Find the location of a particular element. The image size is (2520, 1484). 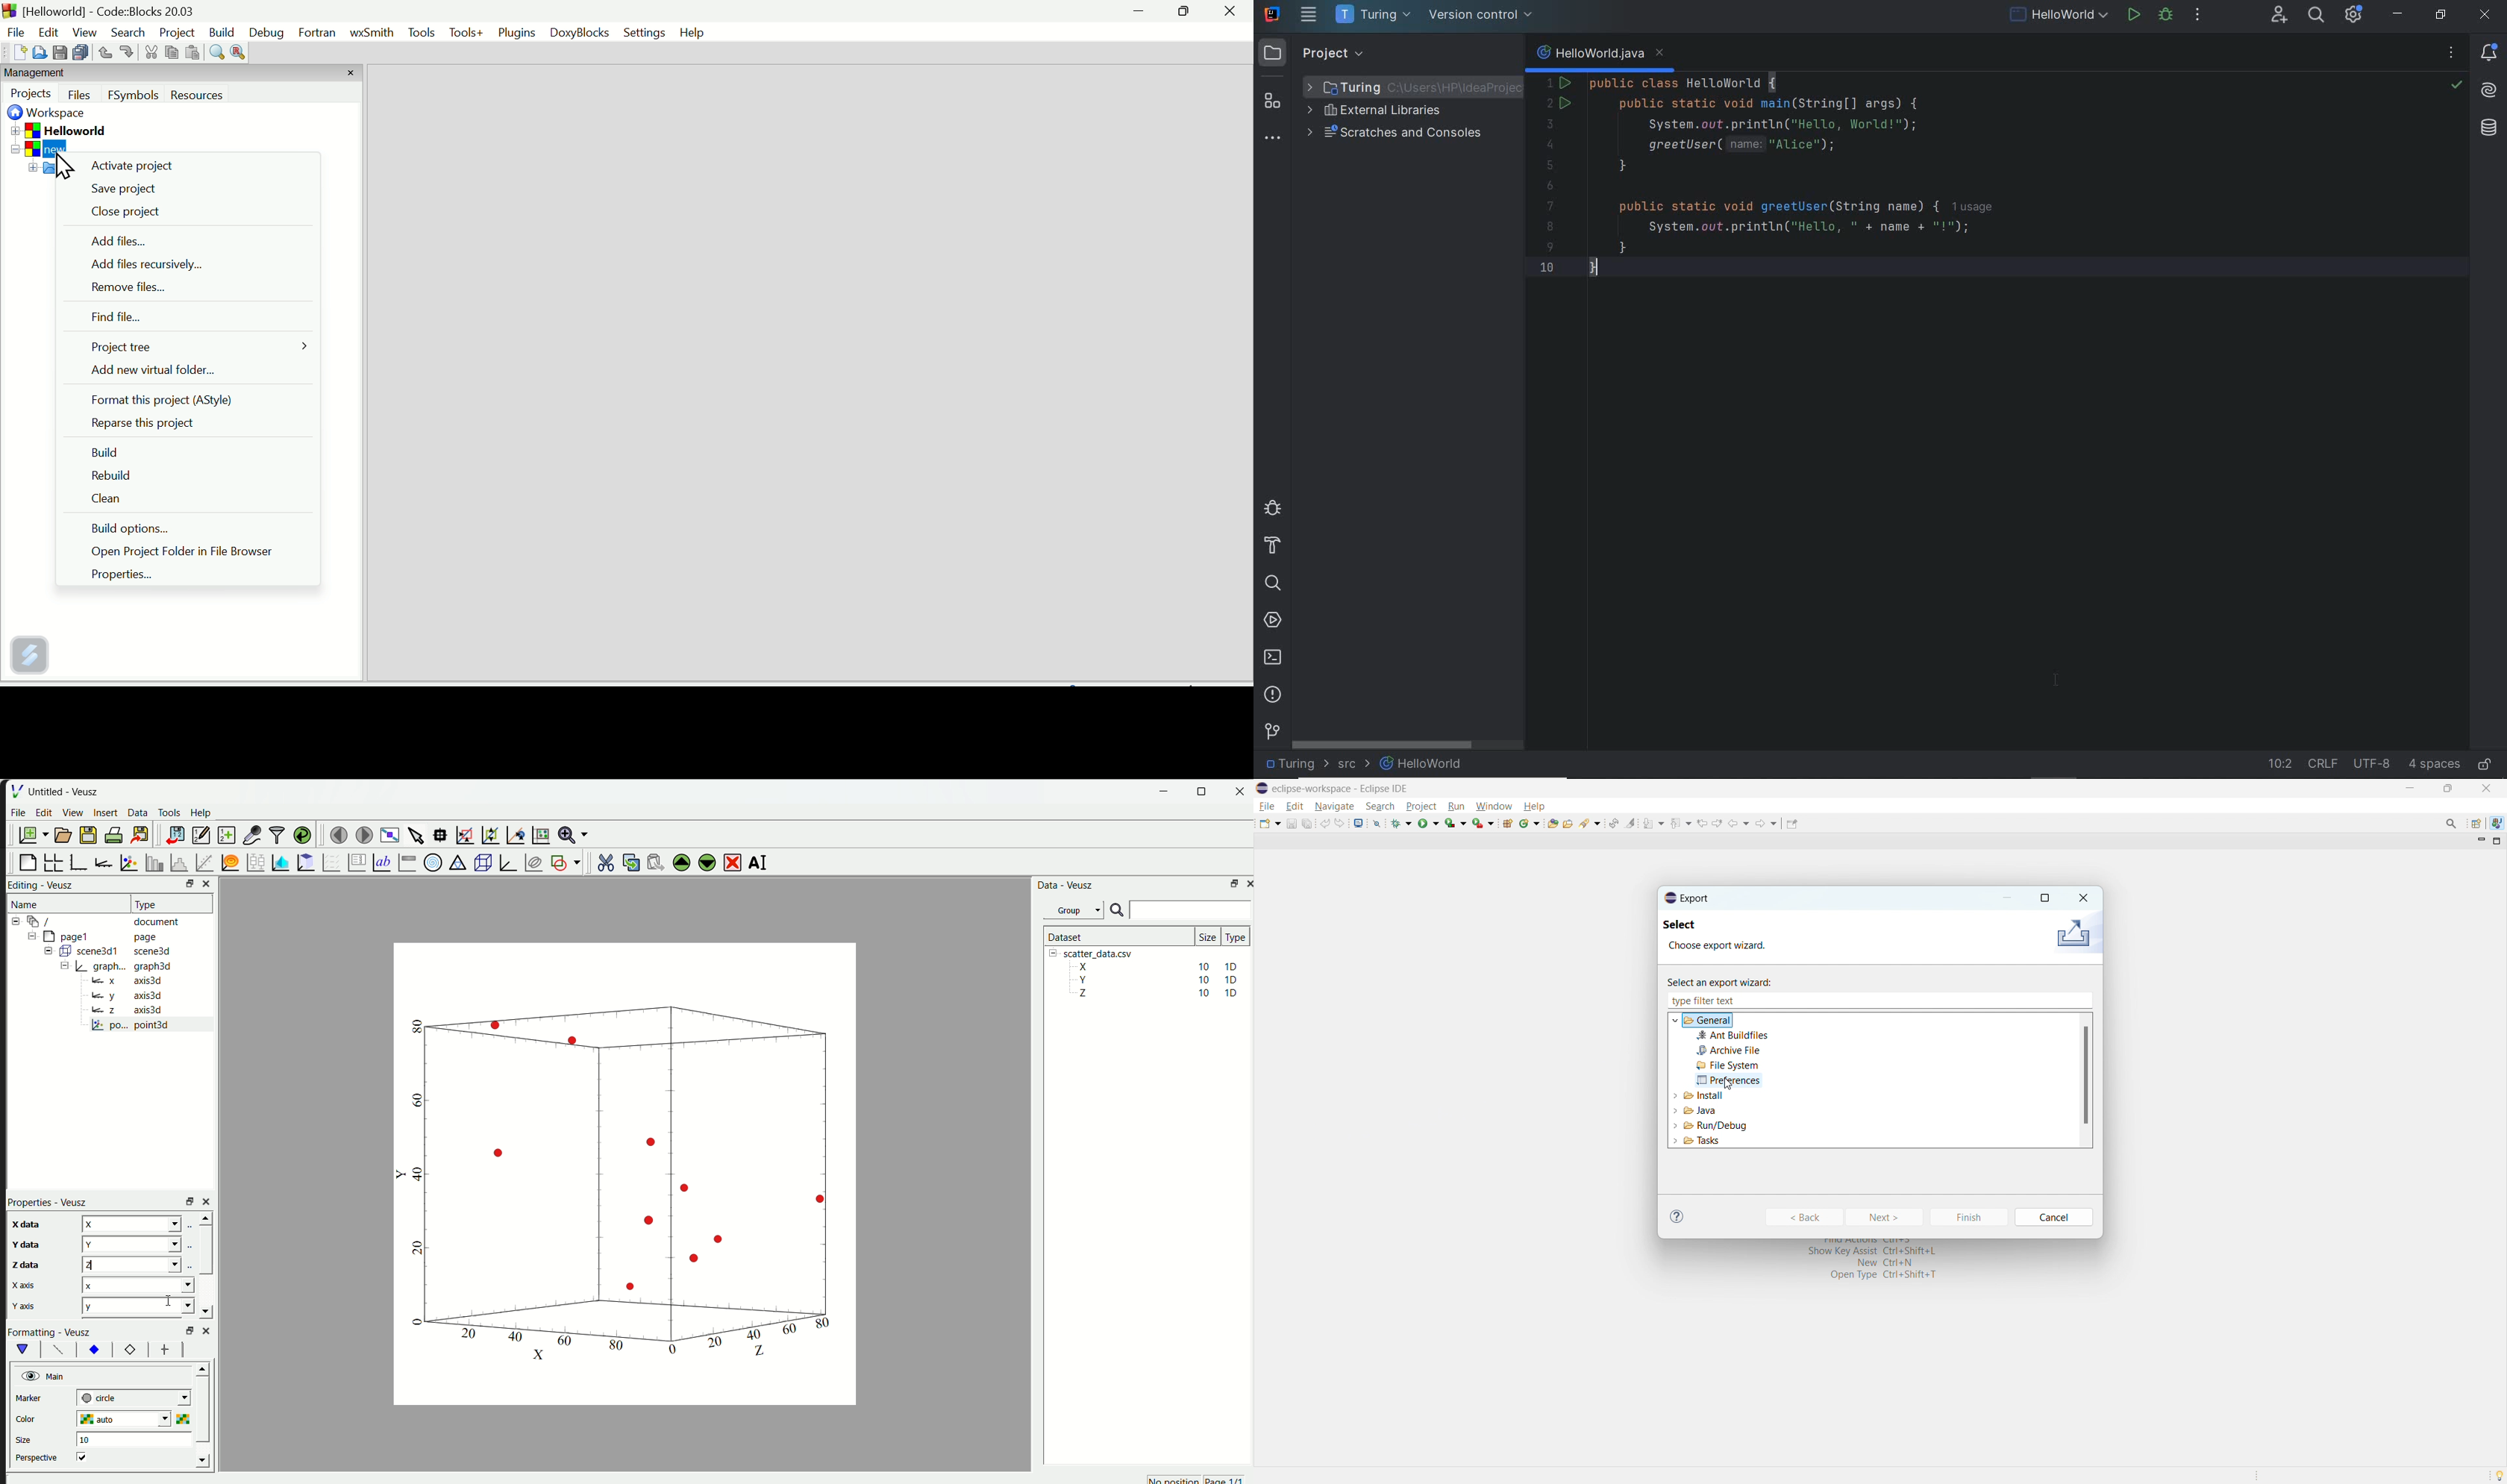

Select is located at coordinates (1691, 926).